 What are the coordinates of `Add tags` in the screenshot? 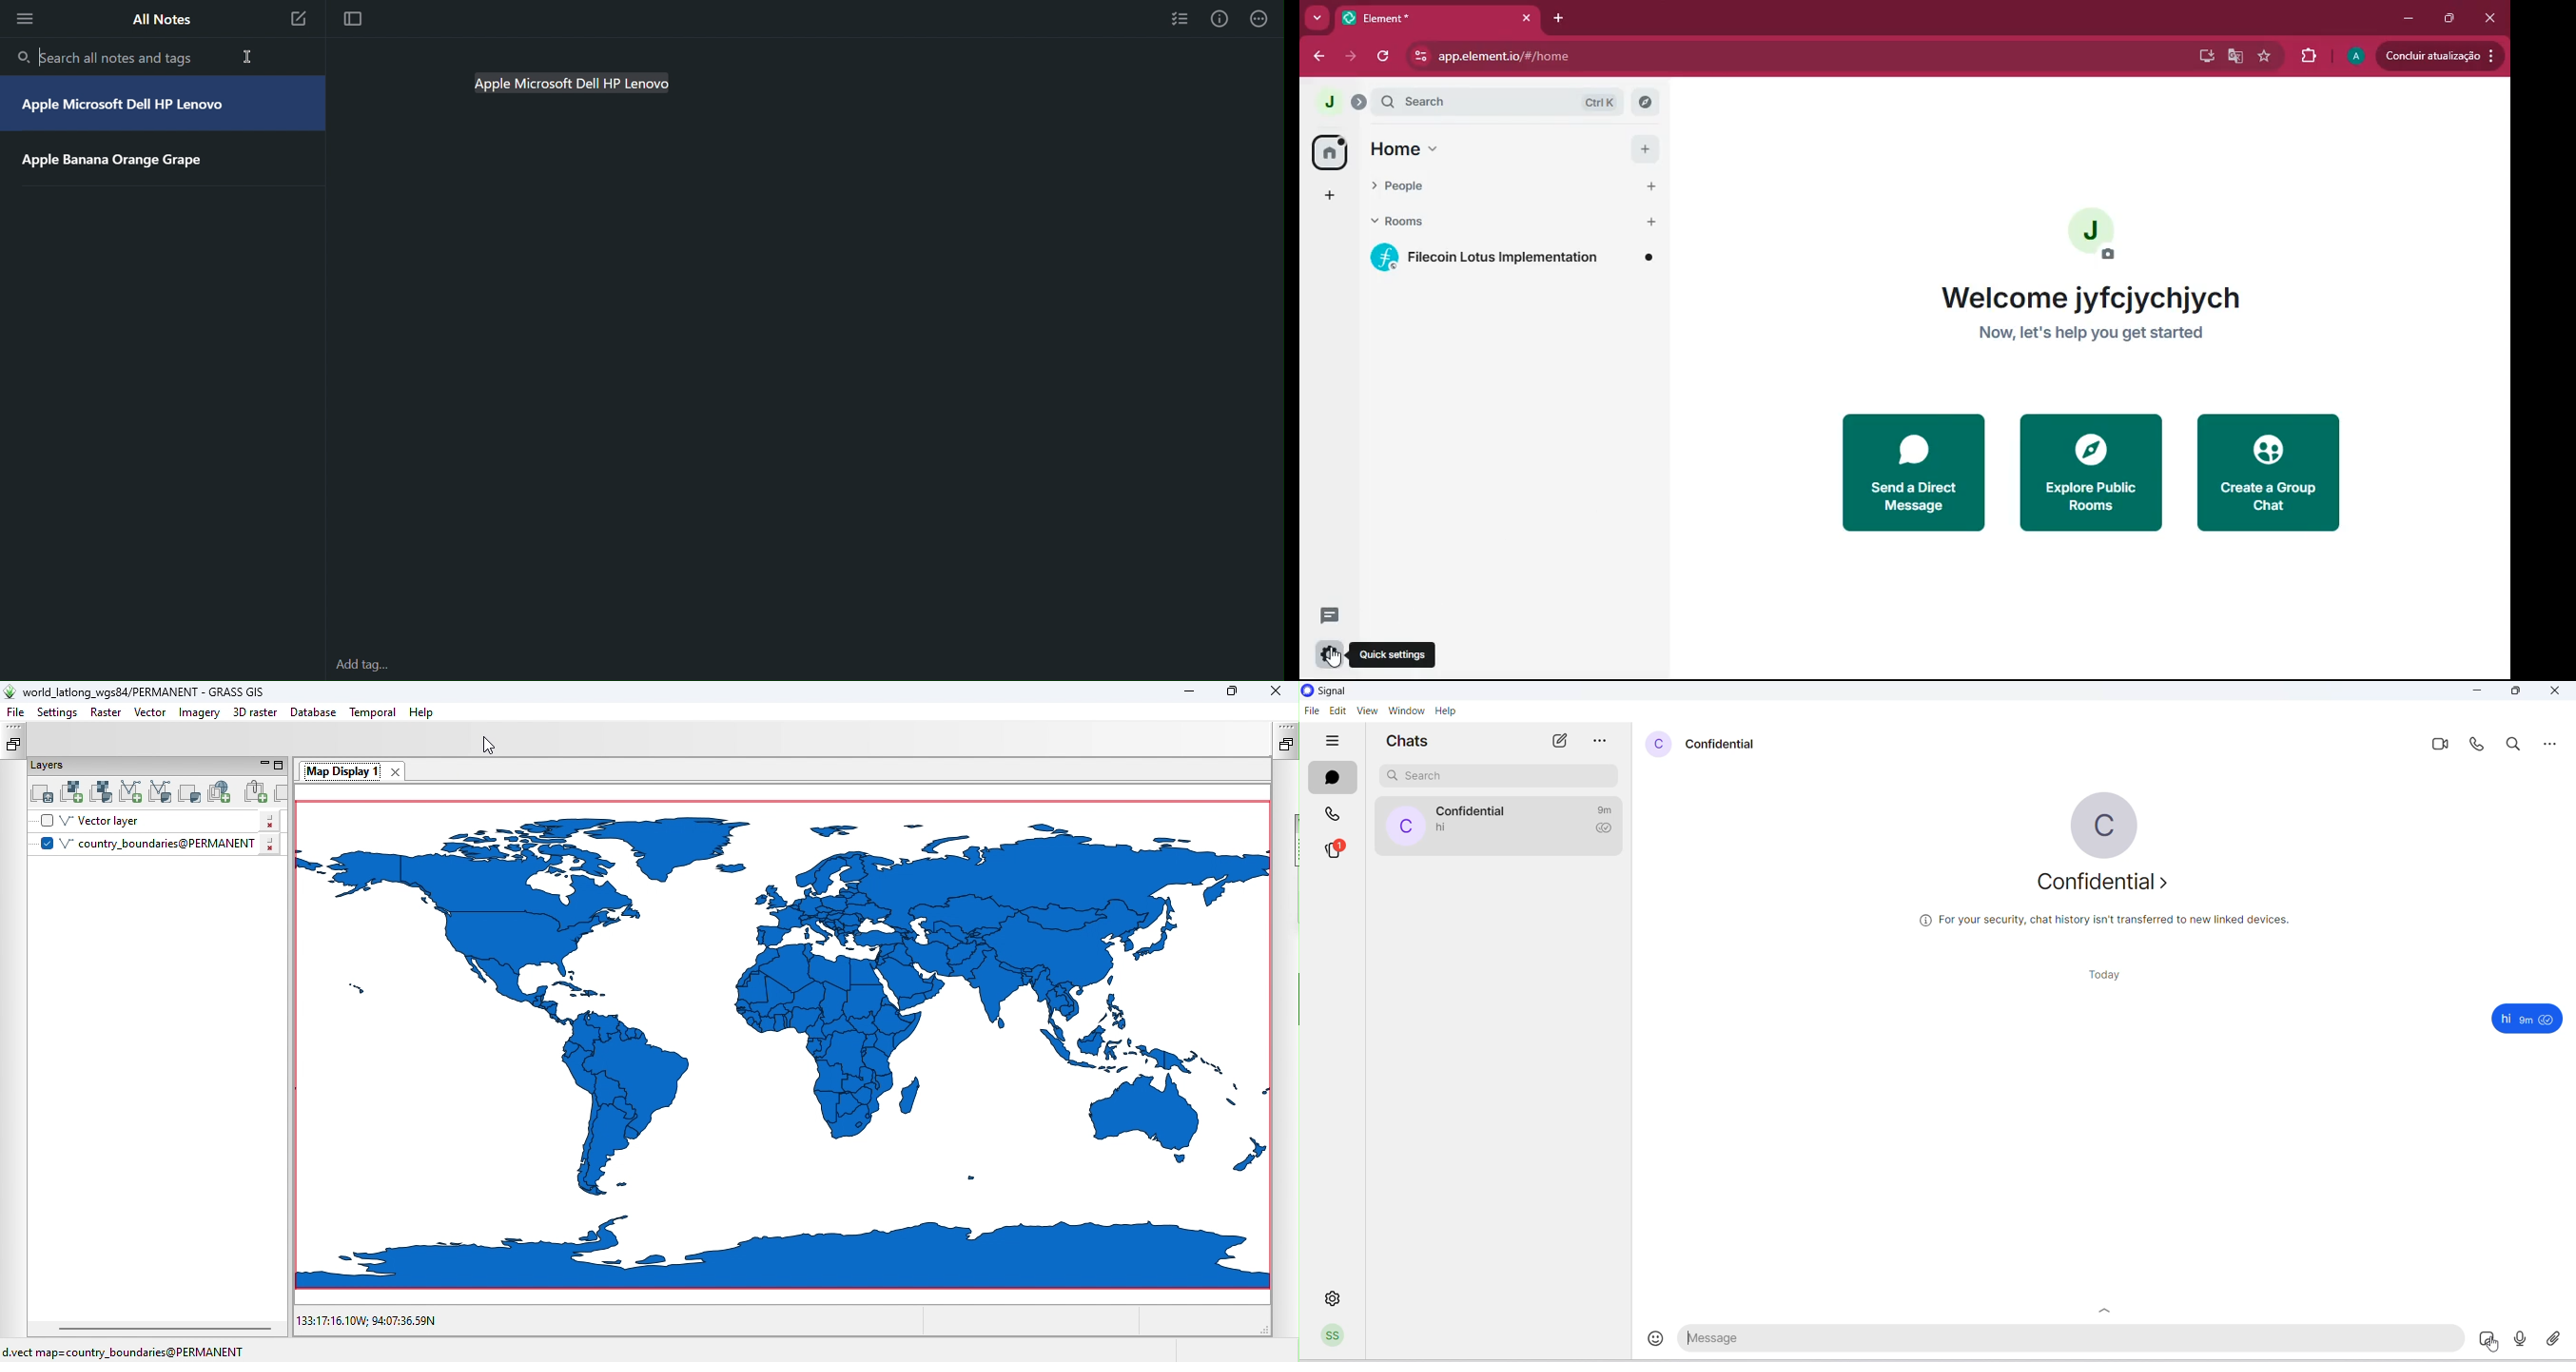 It's located at (365, 665).